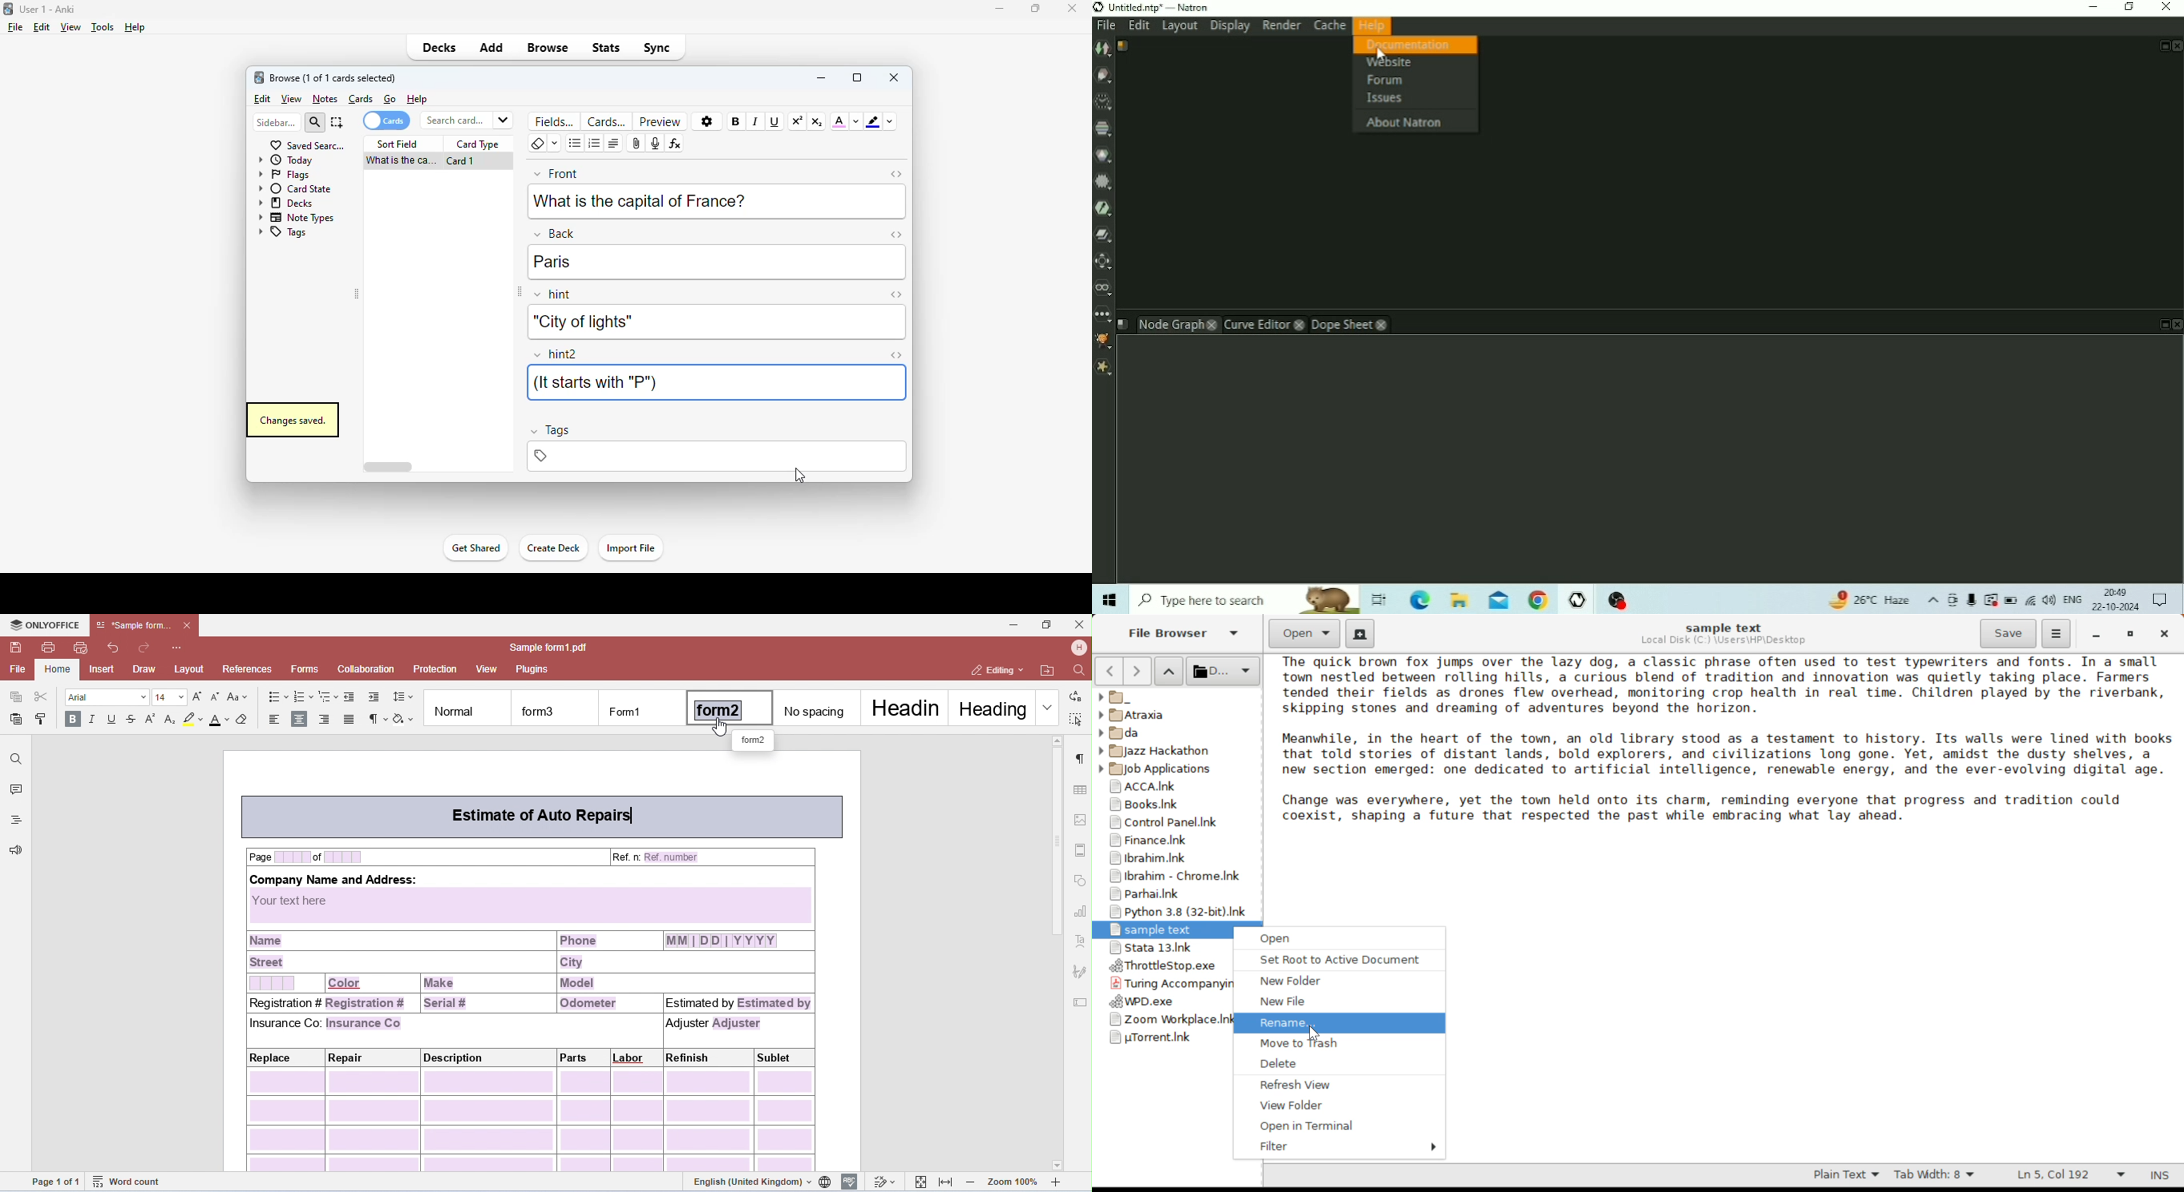 Image resolution: width=2184 pixels, height=1204 pixels. What do you see at coordinates (1139, 671) in the screenshot?
I see `Next Page` at bounding box center [1139, 671].